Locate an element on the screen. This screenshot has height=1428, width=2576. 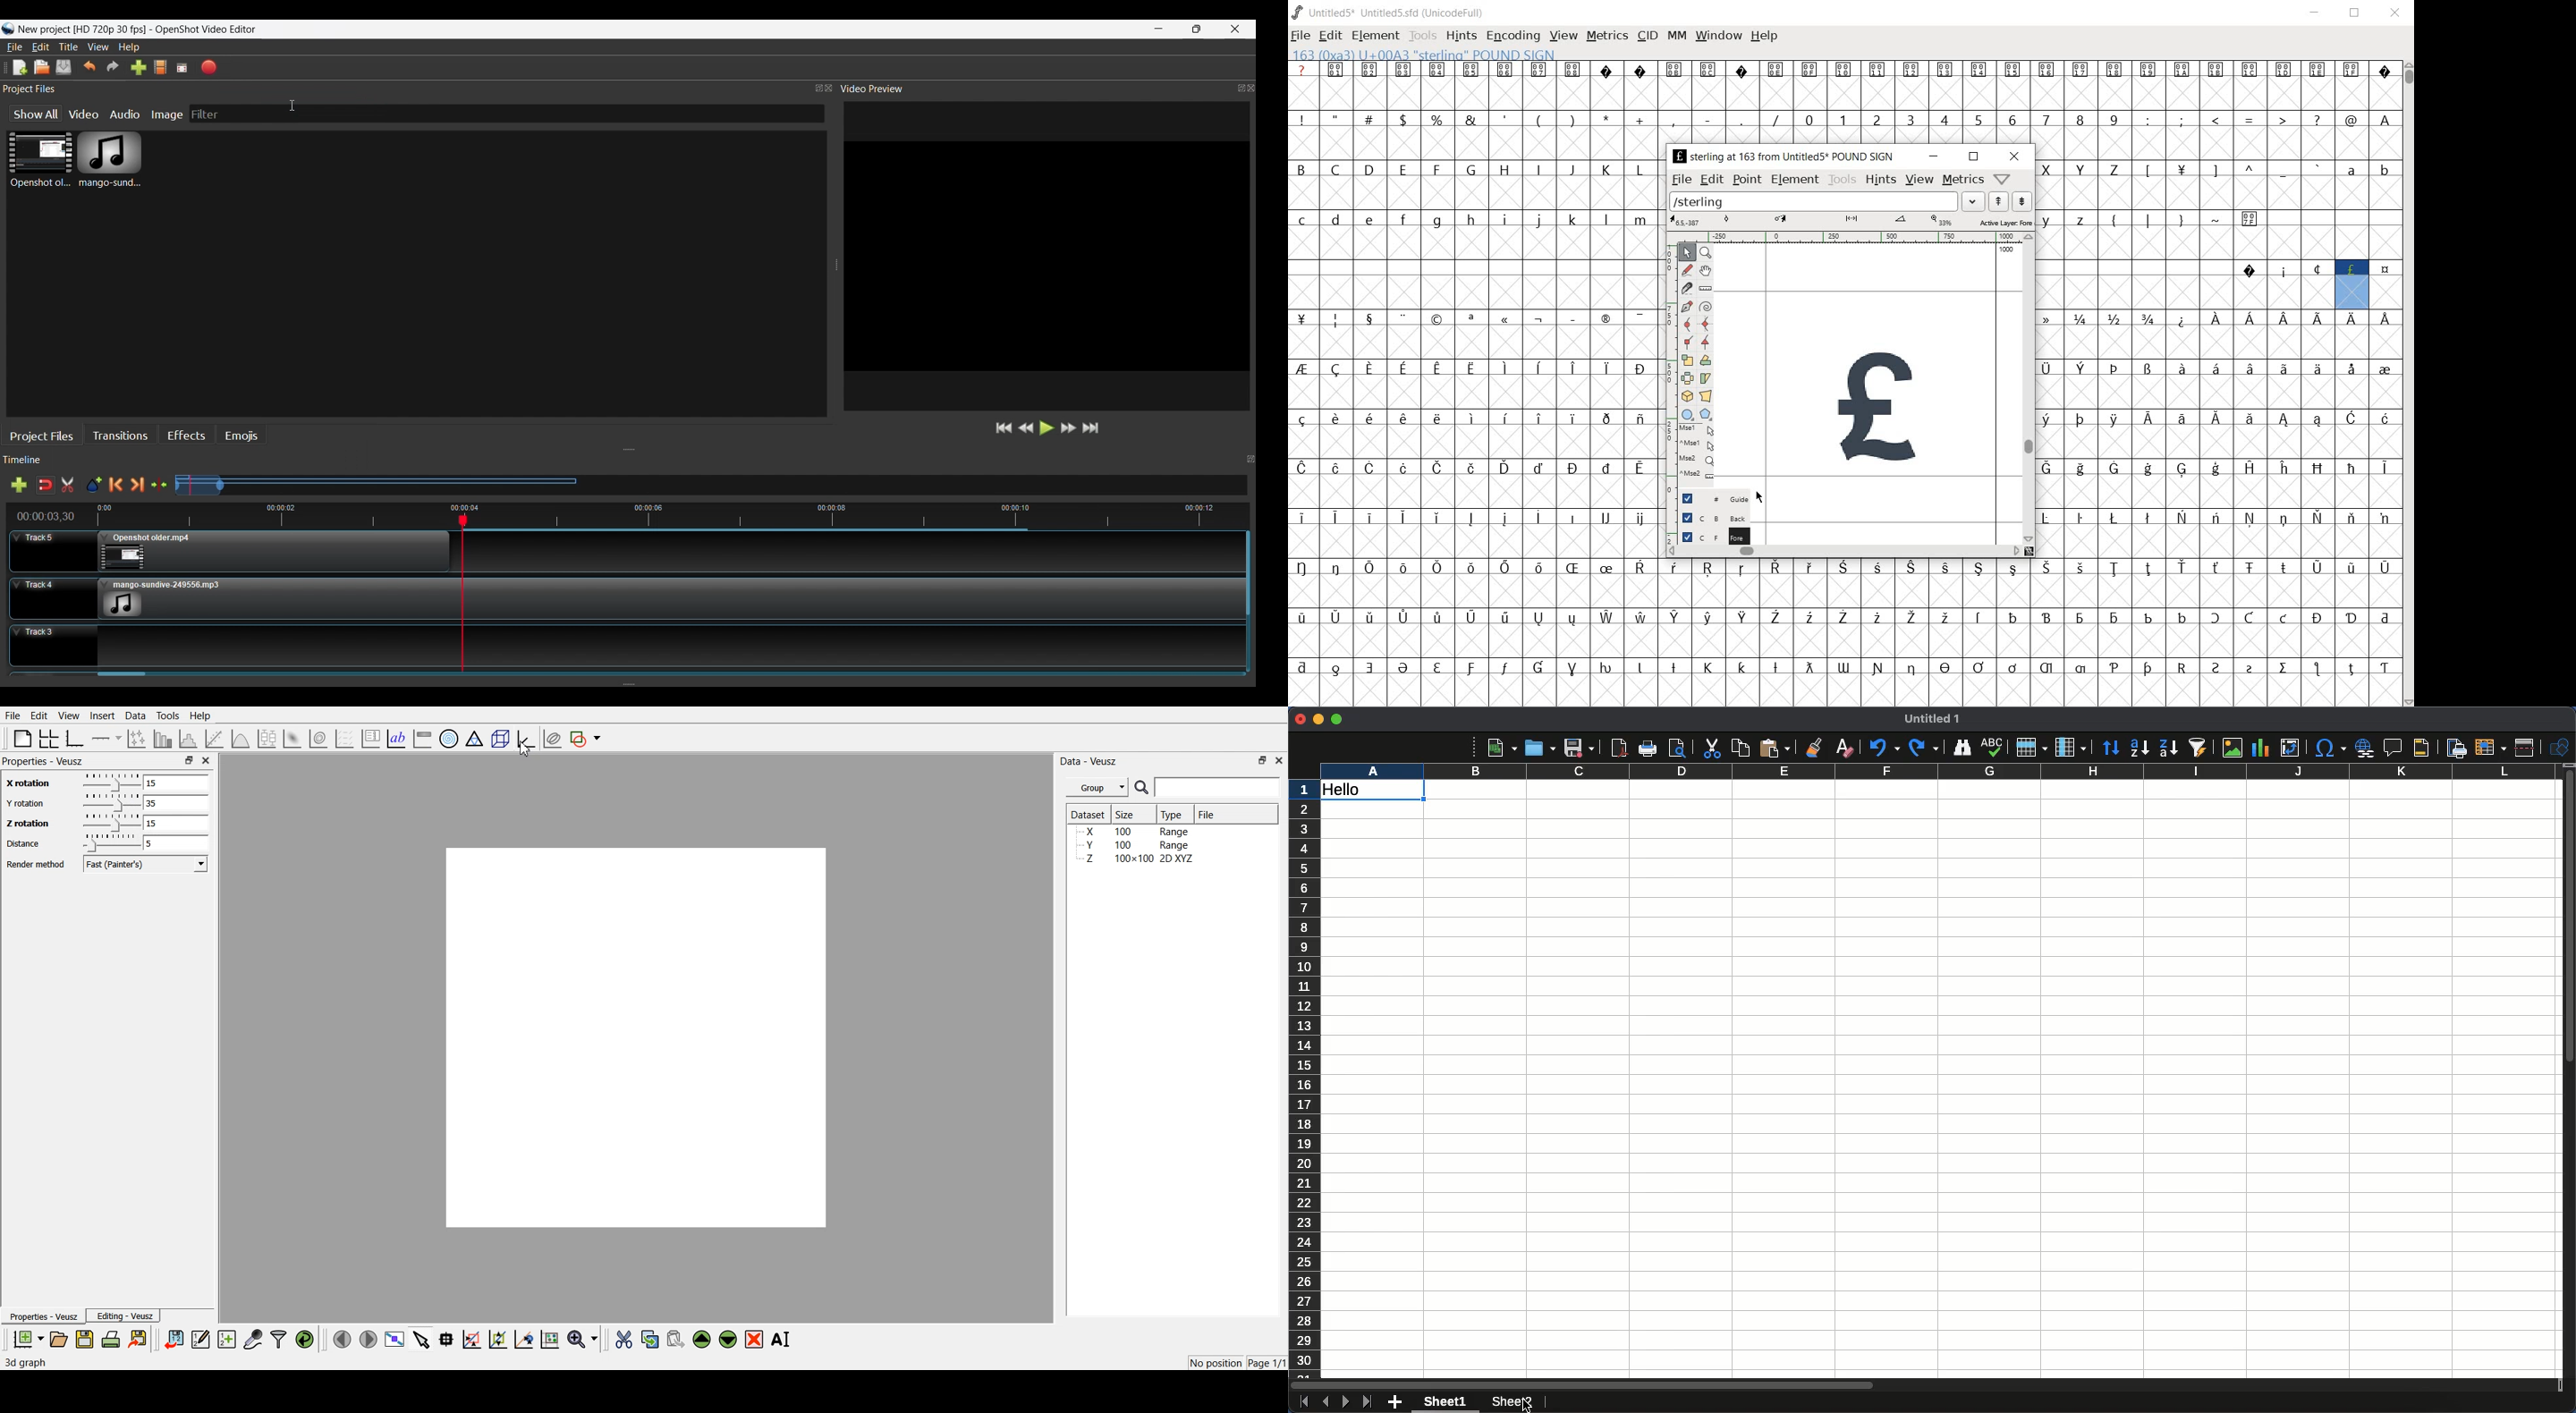
Symbol is located at coordinates (2116, 69).